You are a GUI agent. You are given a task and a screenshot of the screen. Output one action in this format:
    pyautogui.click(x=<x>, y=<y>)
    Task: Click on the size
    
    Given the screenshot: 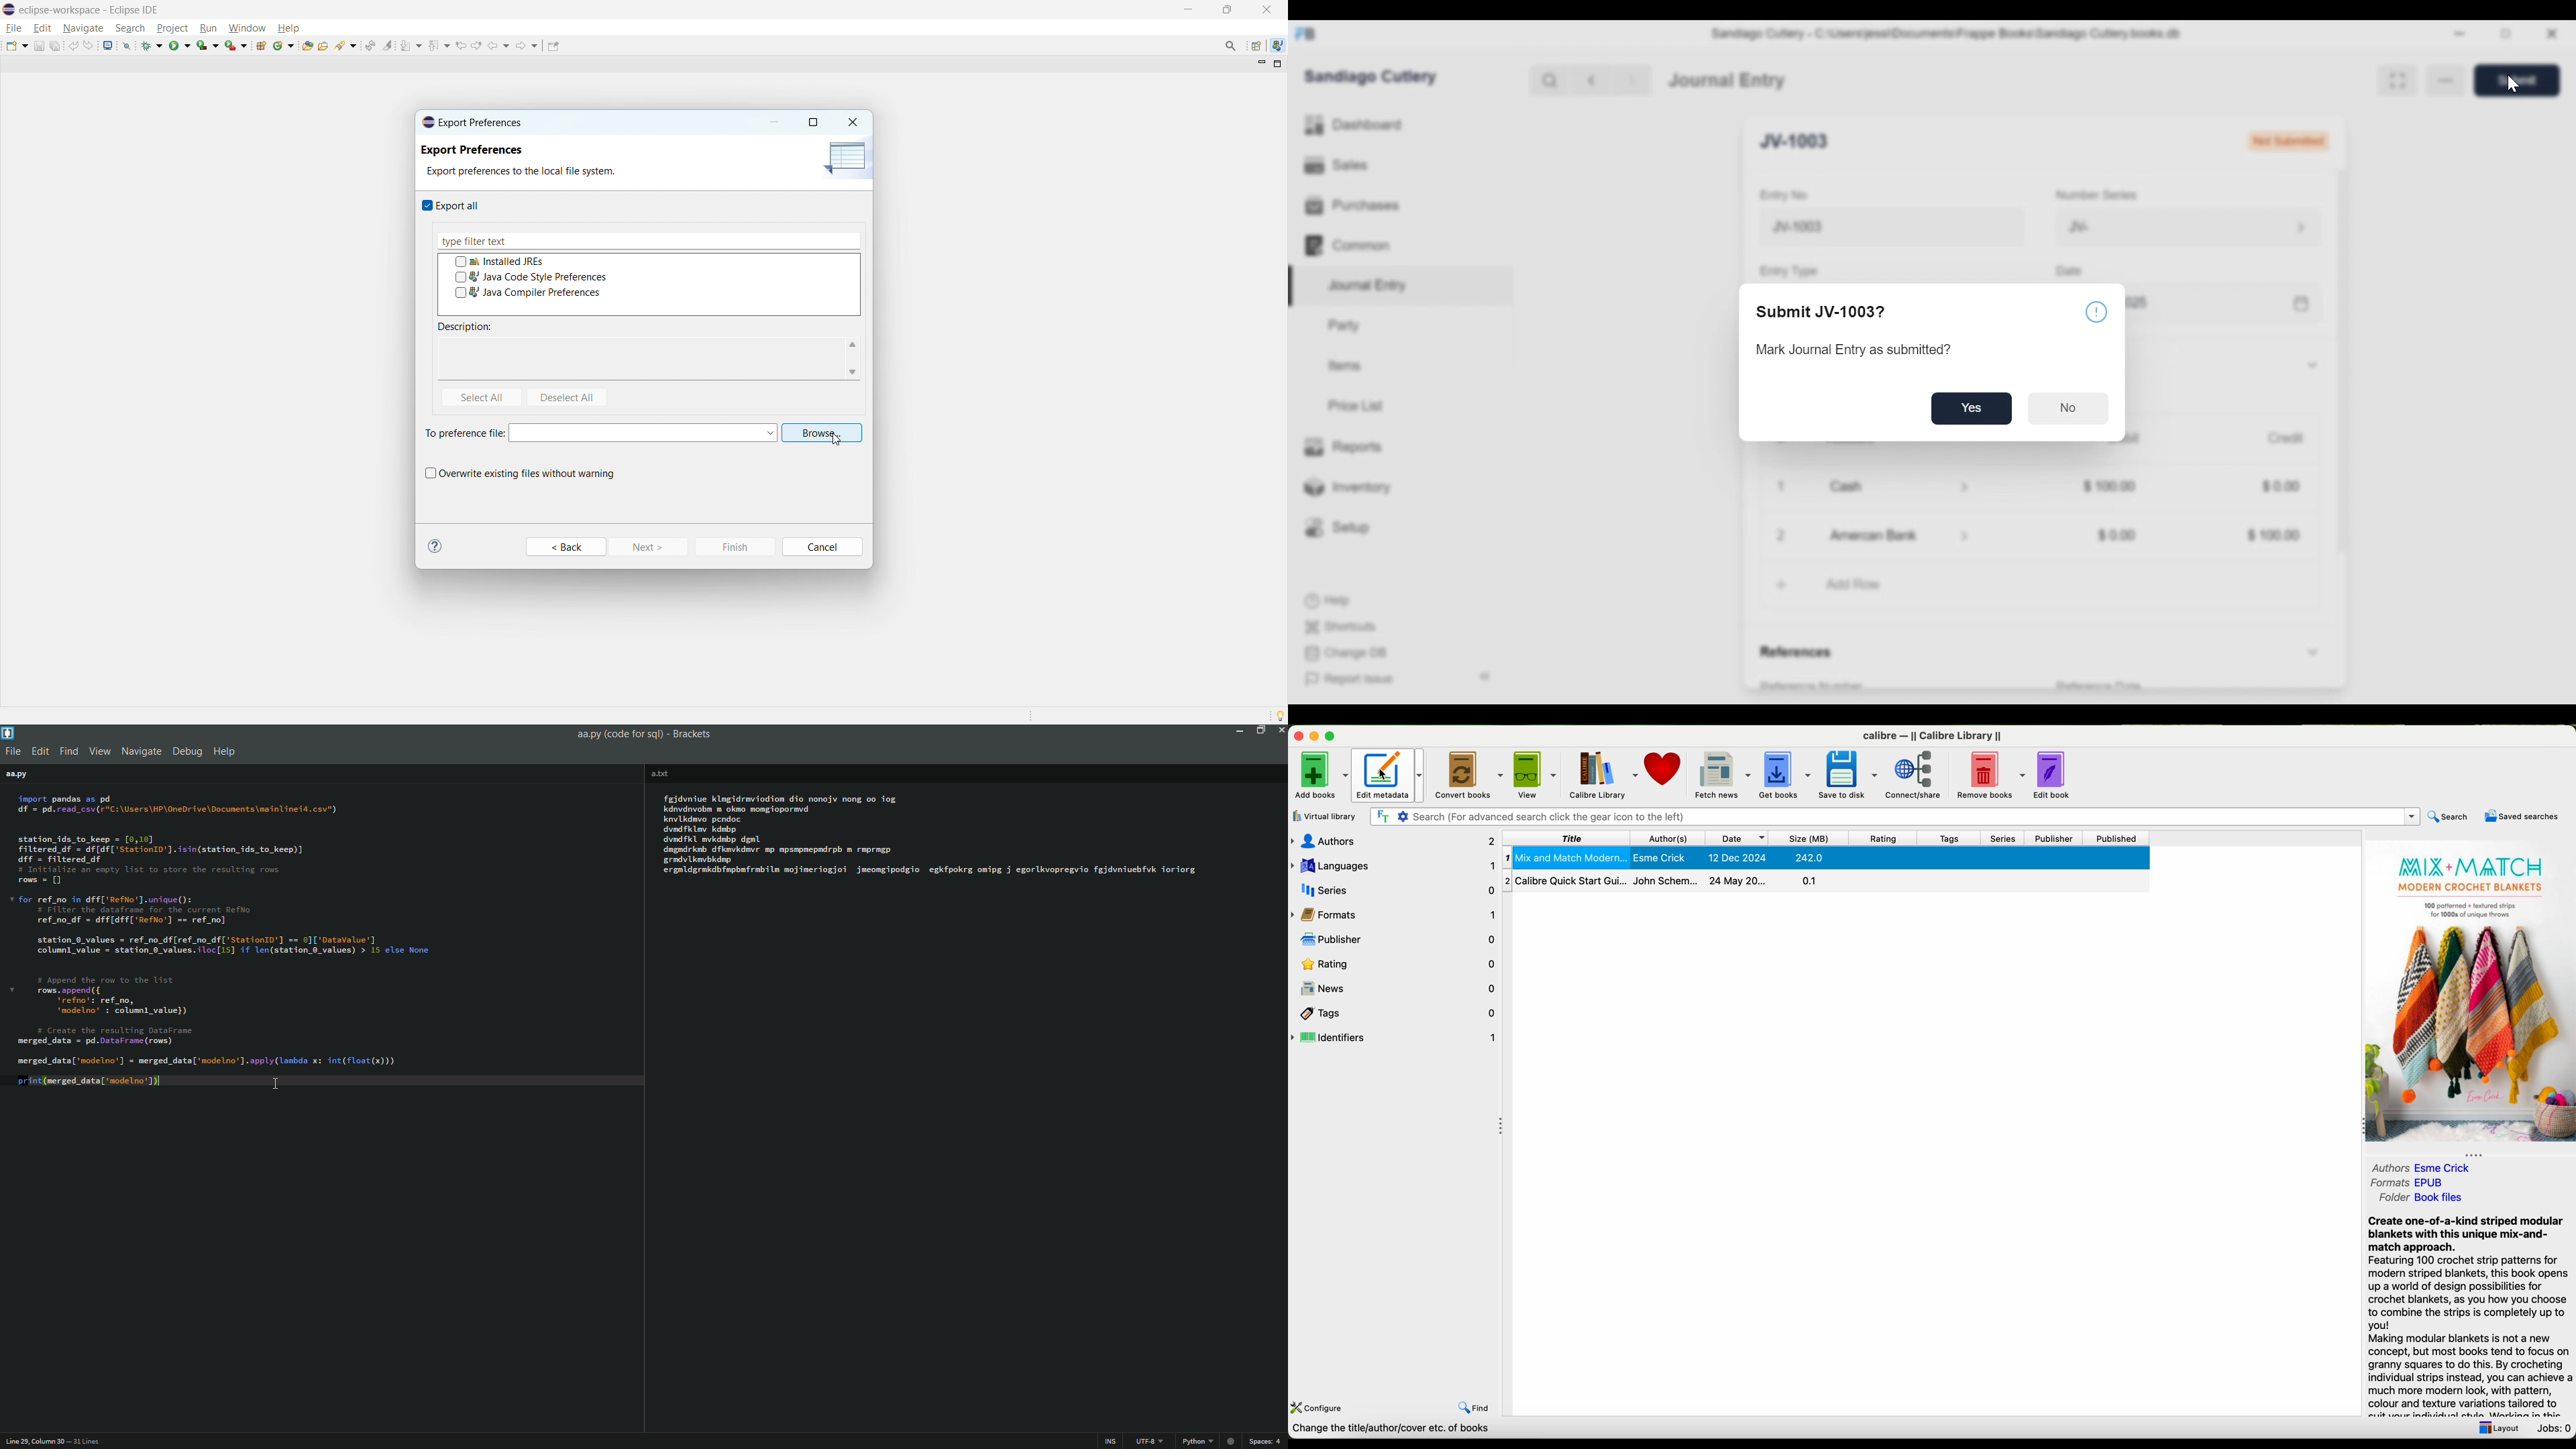 What is the action you would take?
    pyautogui.click(x=1810, y=839)
    